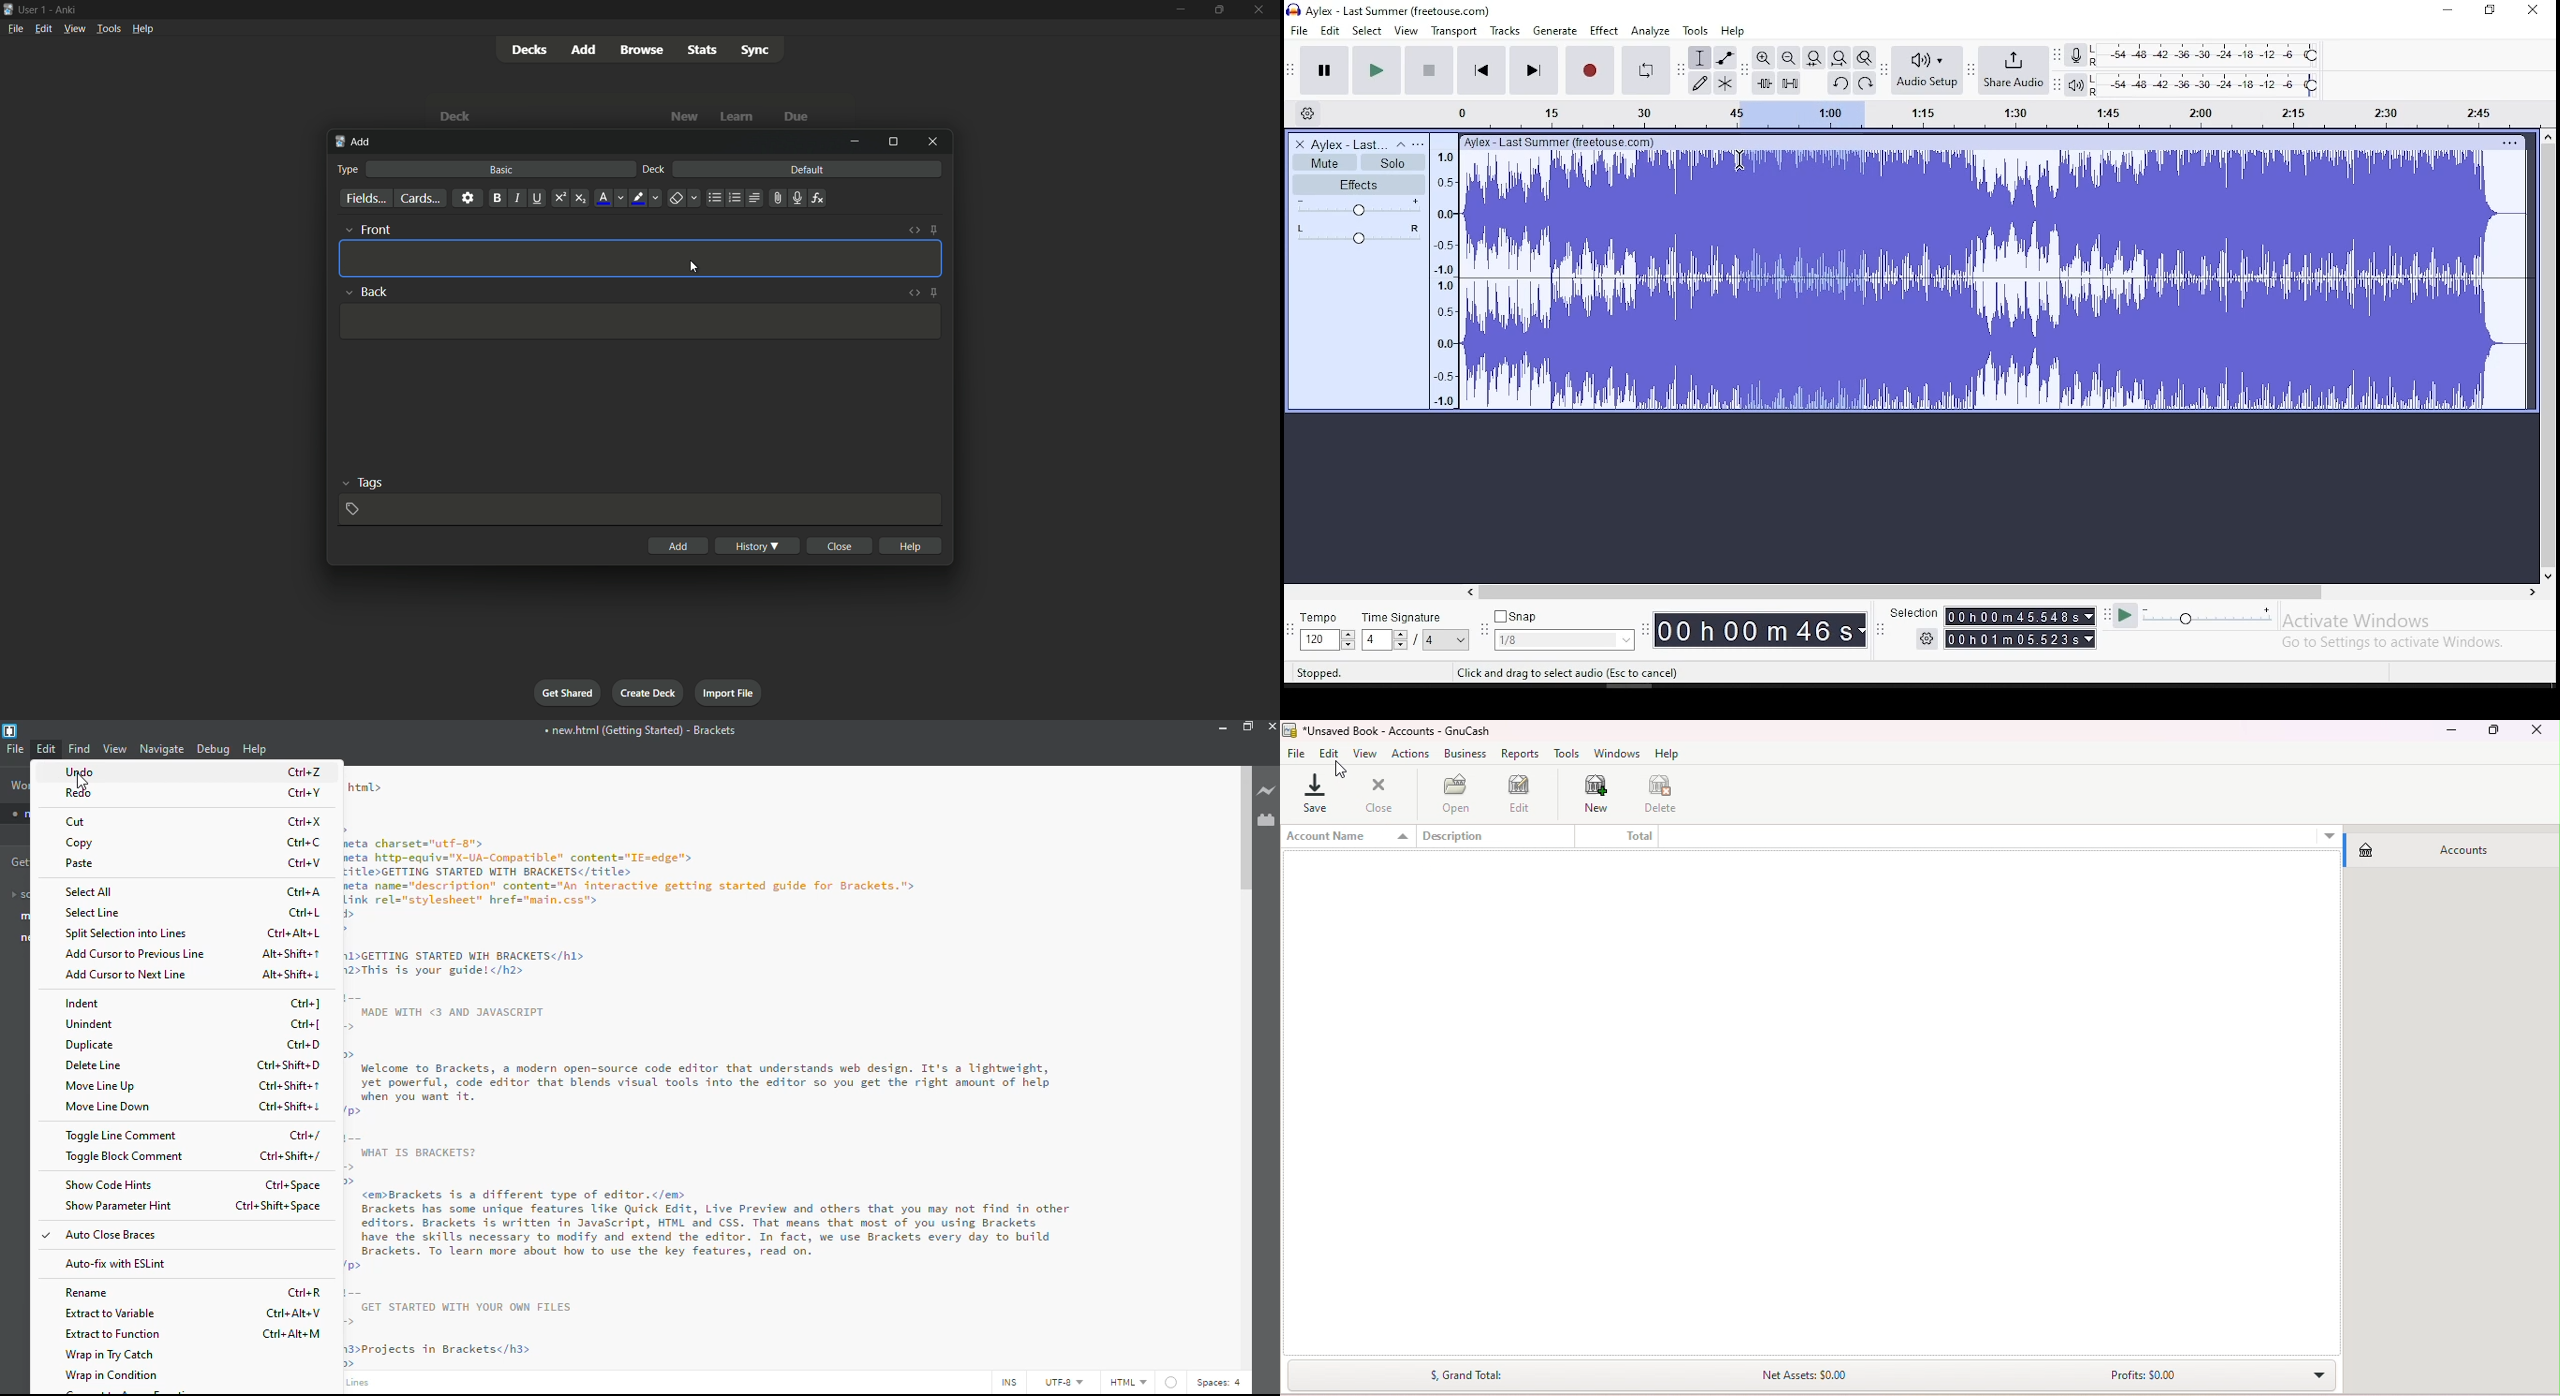 The width and height of the screenshot is (2576, 1400). Describe the element at coordinates (497, 199) in the screenshot. I see `bold` at that location.